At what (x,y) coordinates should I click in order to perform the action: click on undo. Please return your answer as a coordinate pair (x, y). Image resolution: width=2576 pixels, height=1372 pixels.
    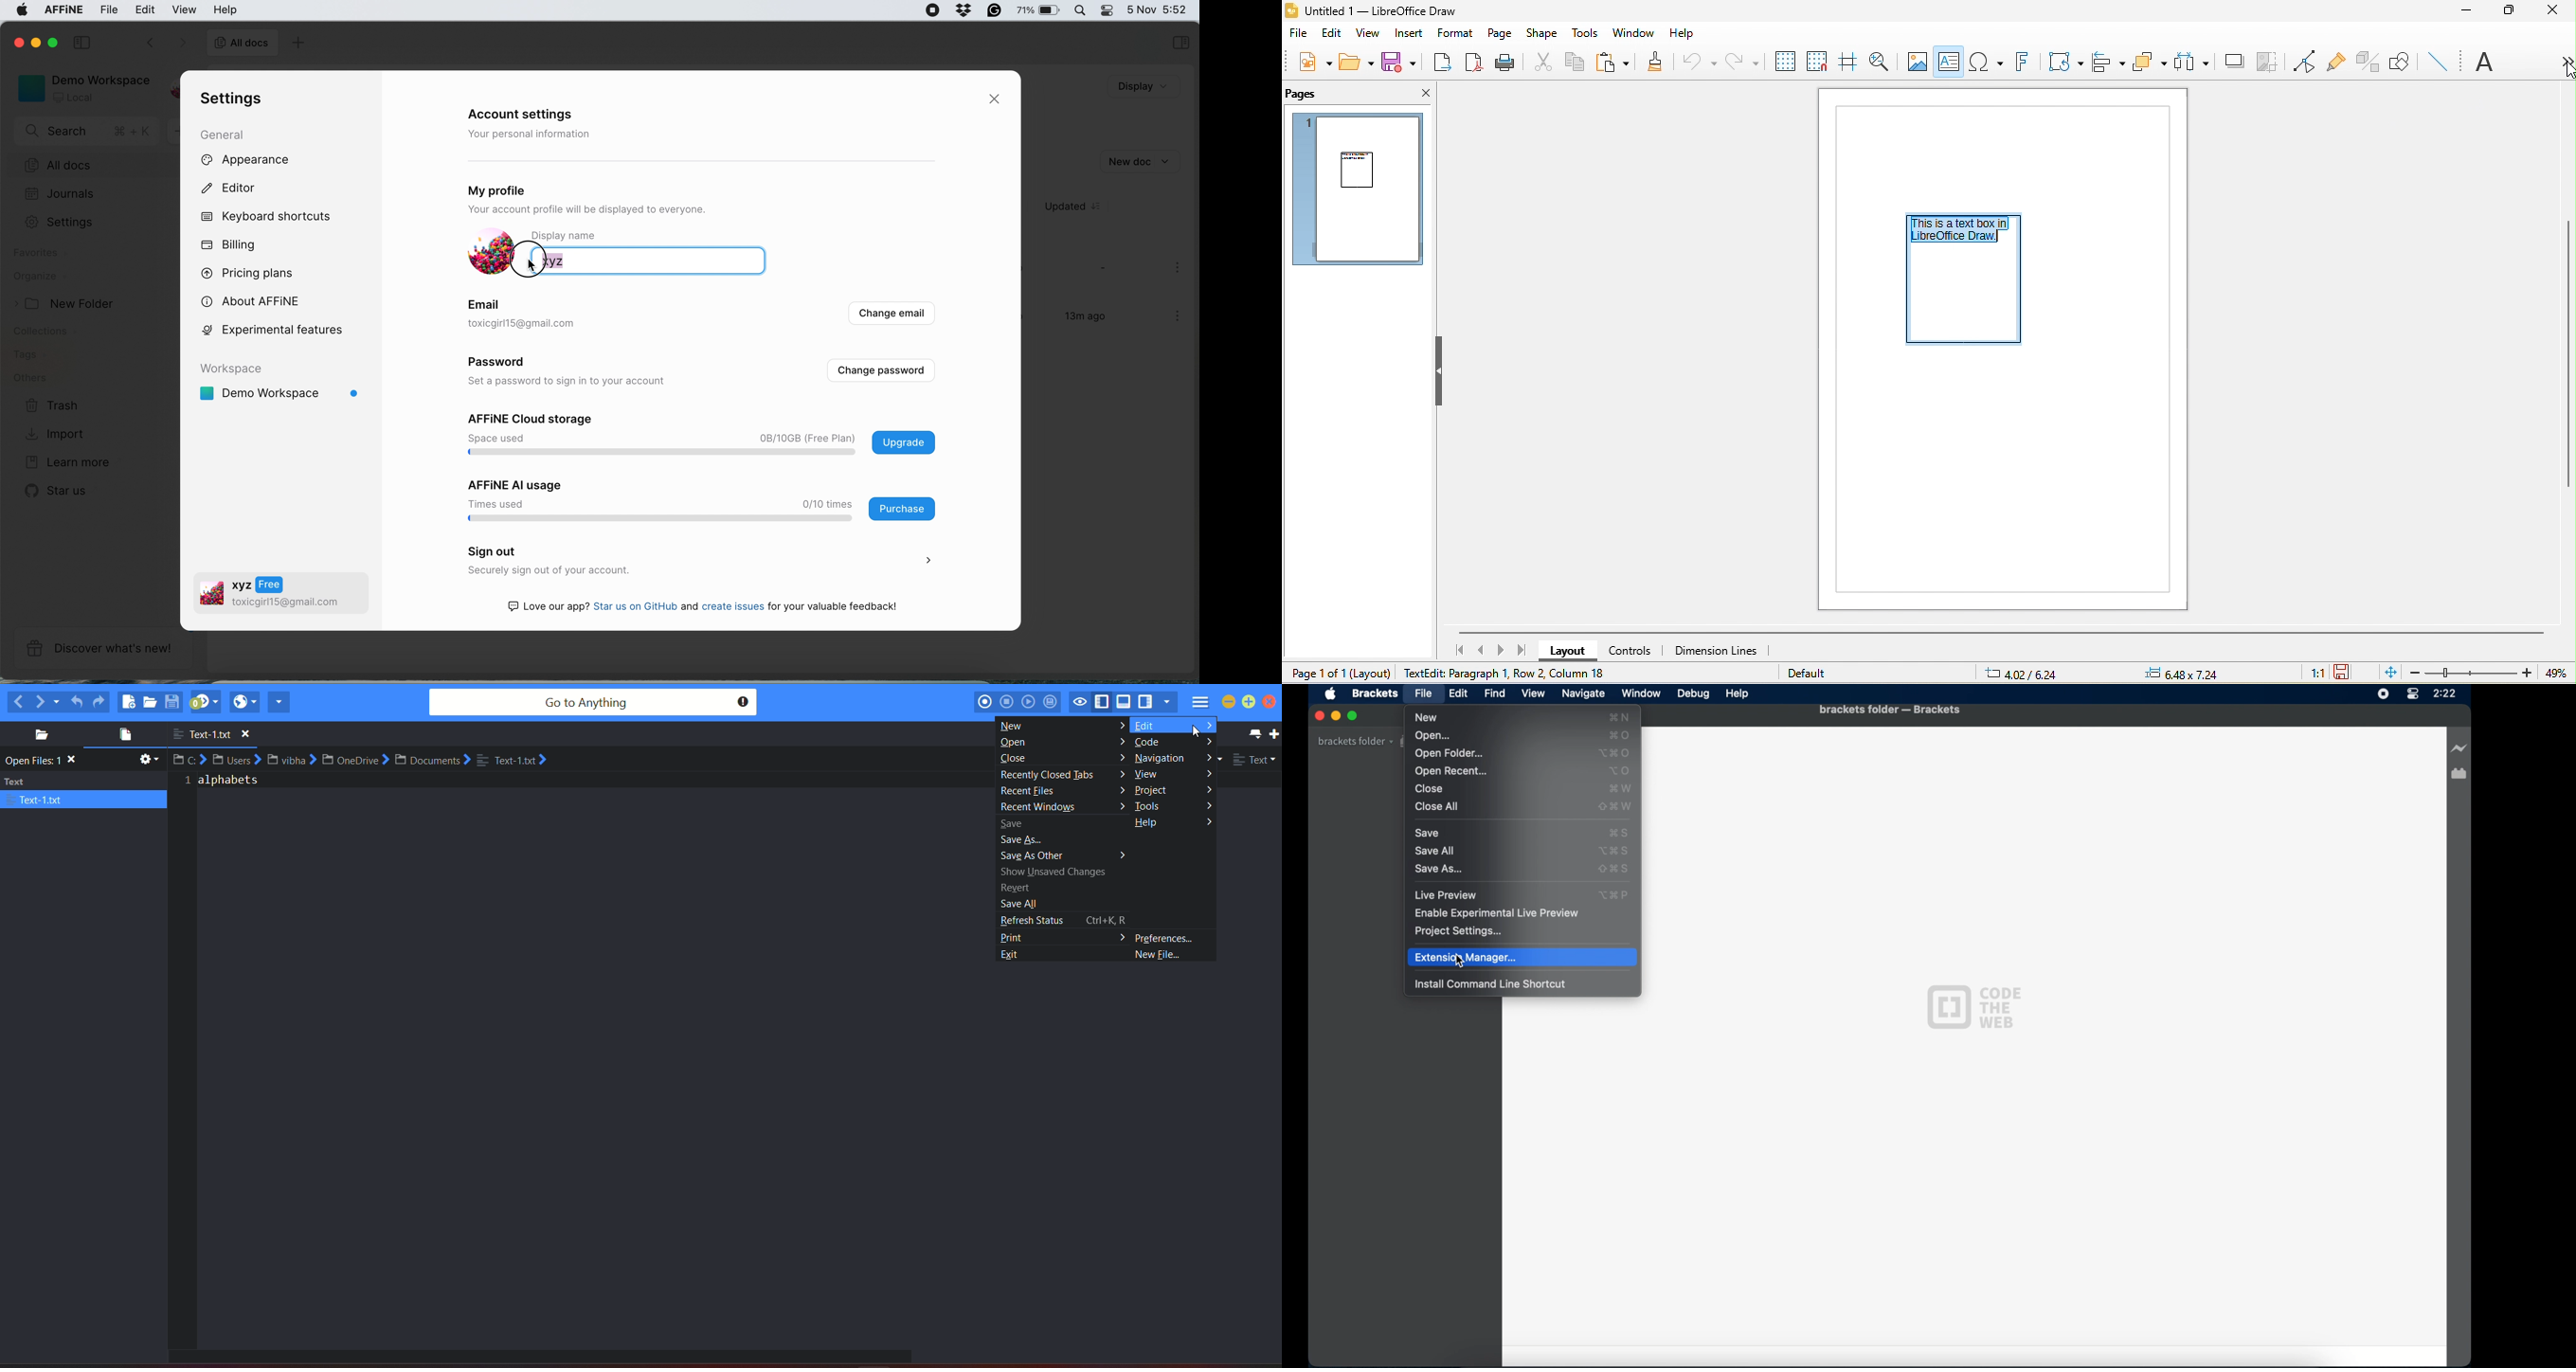
    Looking at the image, I should click on (1702, 62).